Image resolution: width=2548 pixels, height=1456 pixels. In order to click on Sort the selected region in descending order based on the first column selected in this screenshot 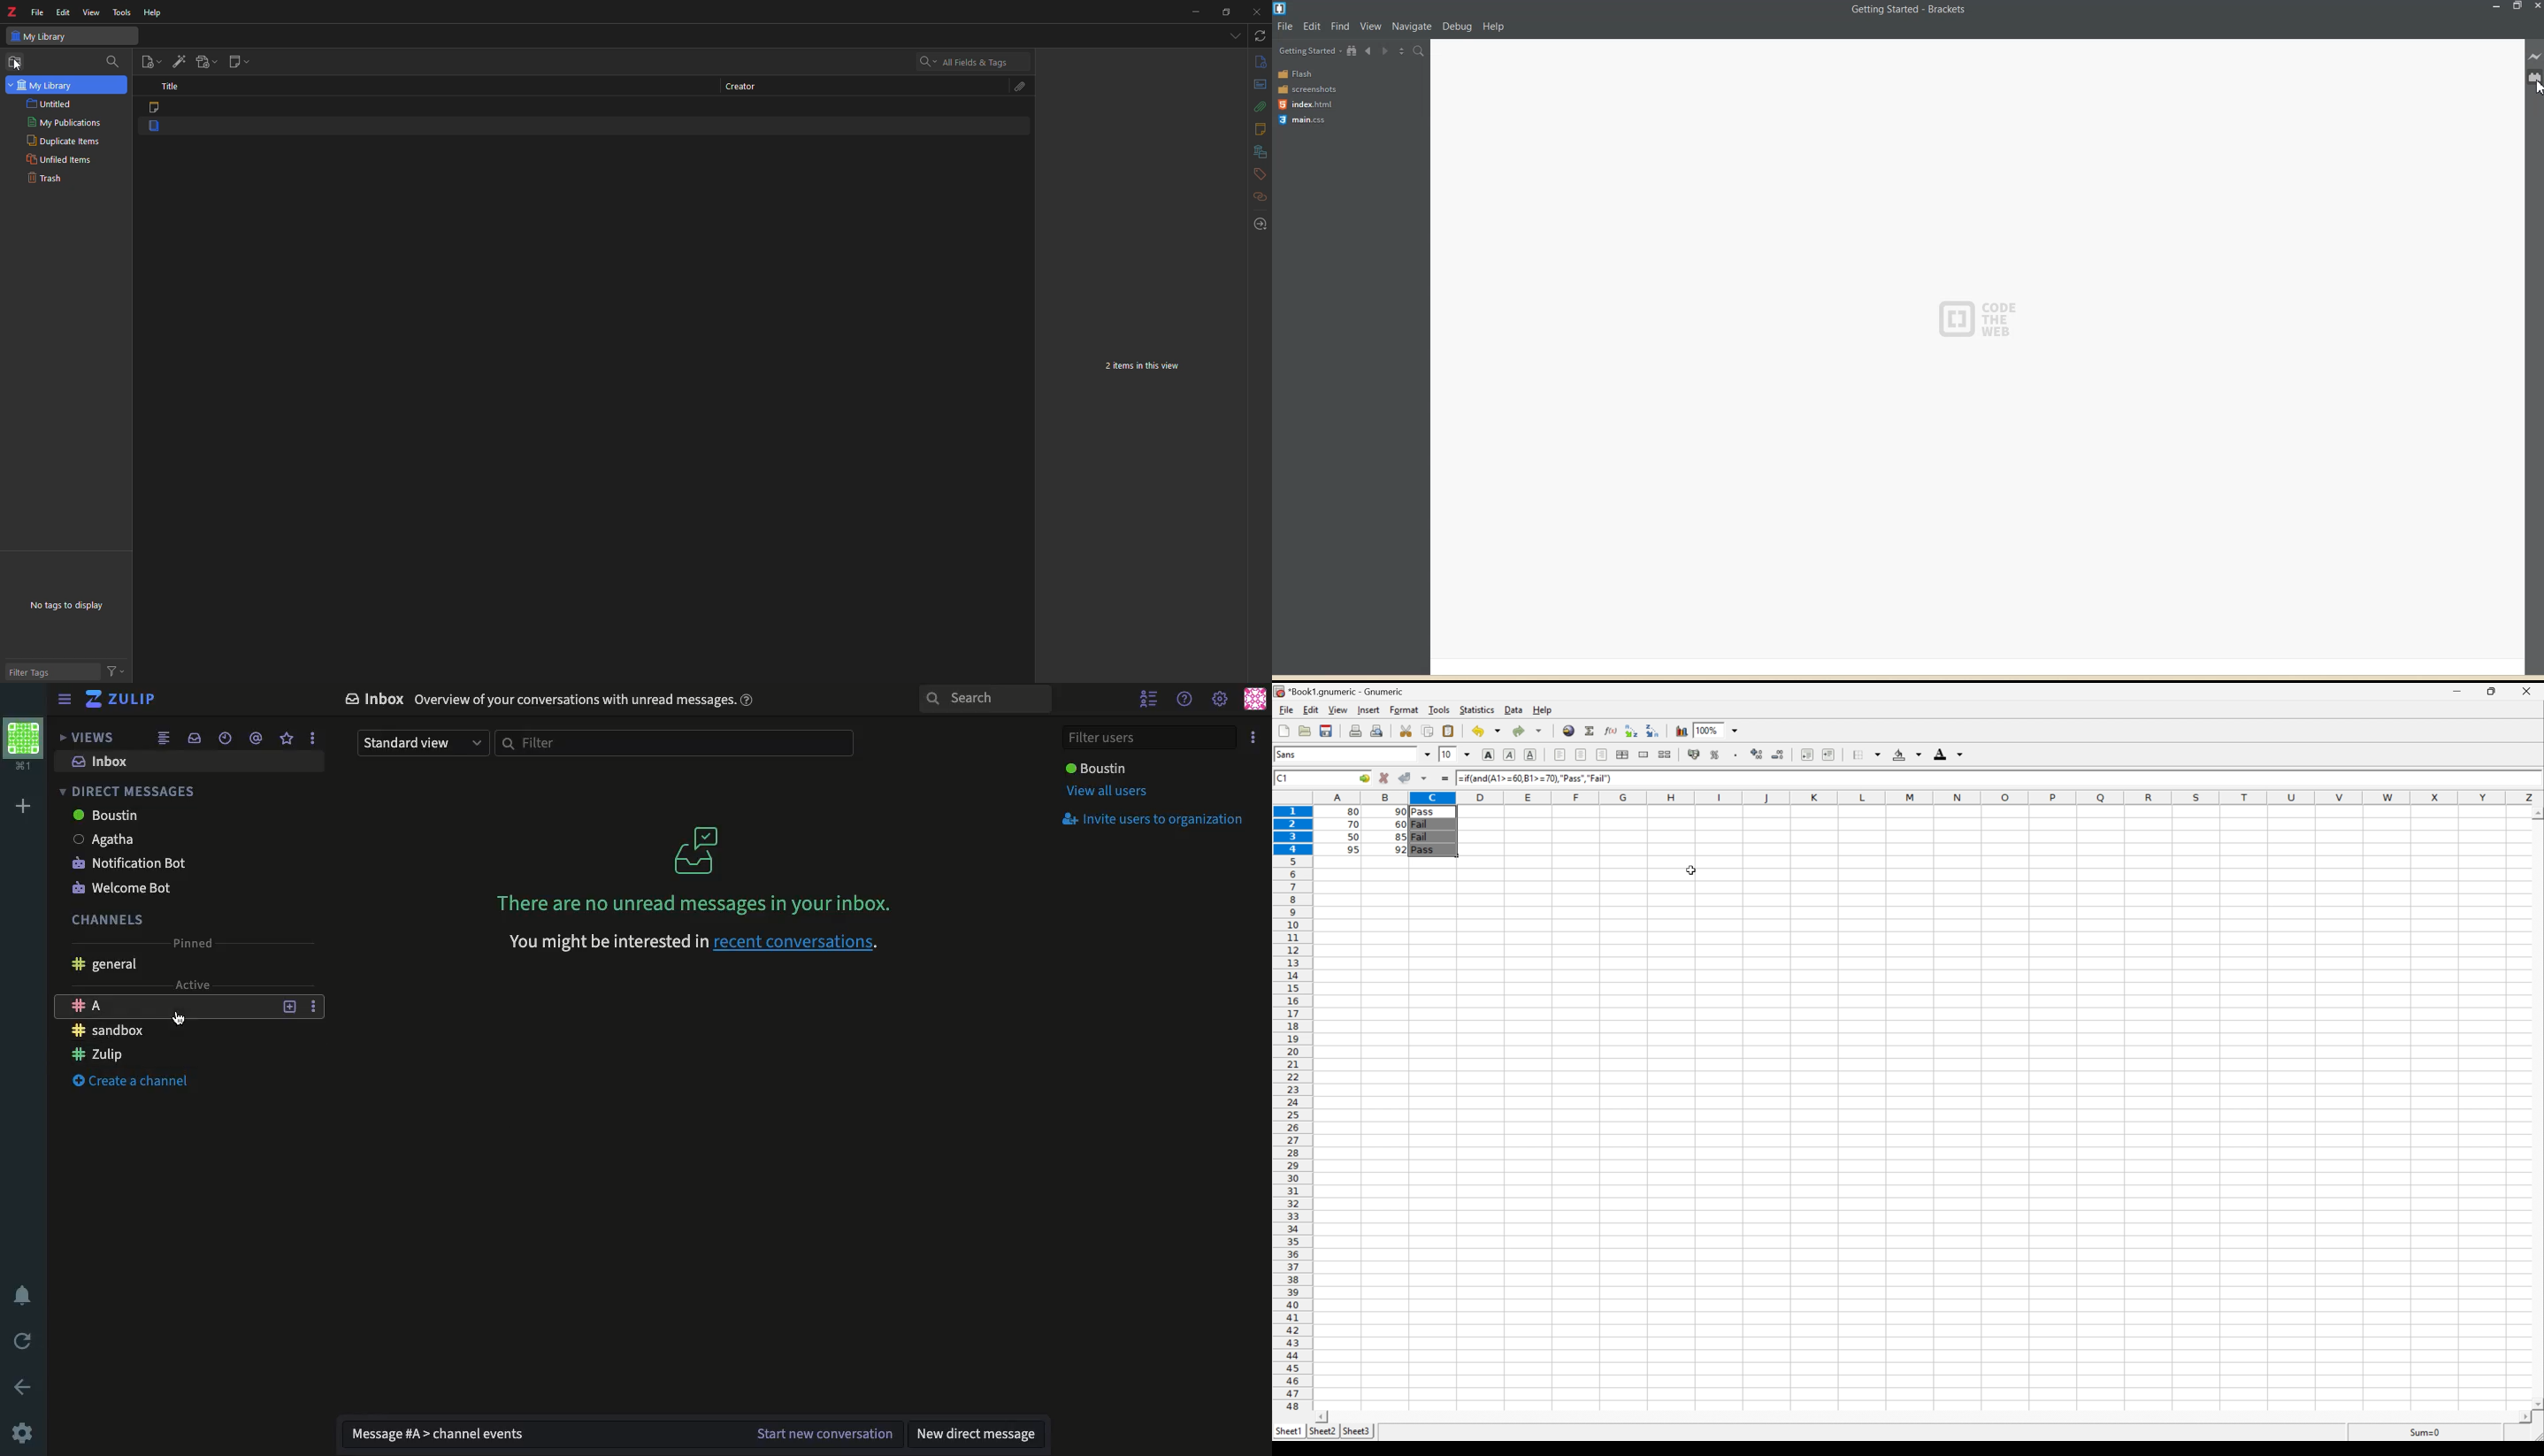, I will do `click(1655, 732)`.